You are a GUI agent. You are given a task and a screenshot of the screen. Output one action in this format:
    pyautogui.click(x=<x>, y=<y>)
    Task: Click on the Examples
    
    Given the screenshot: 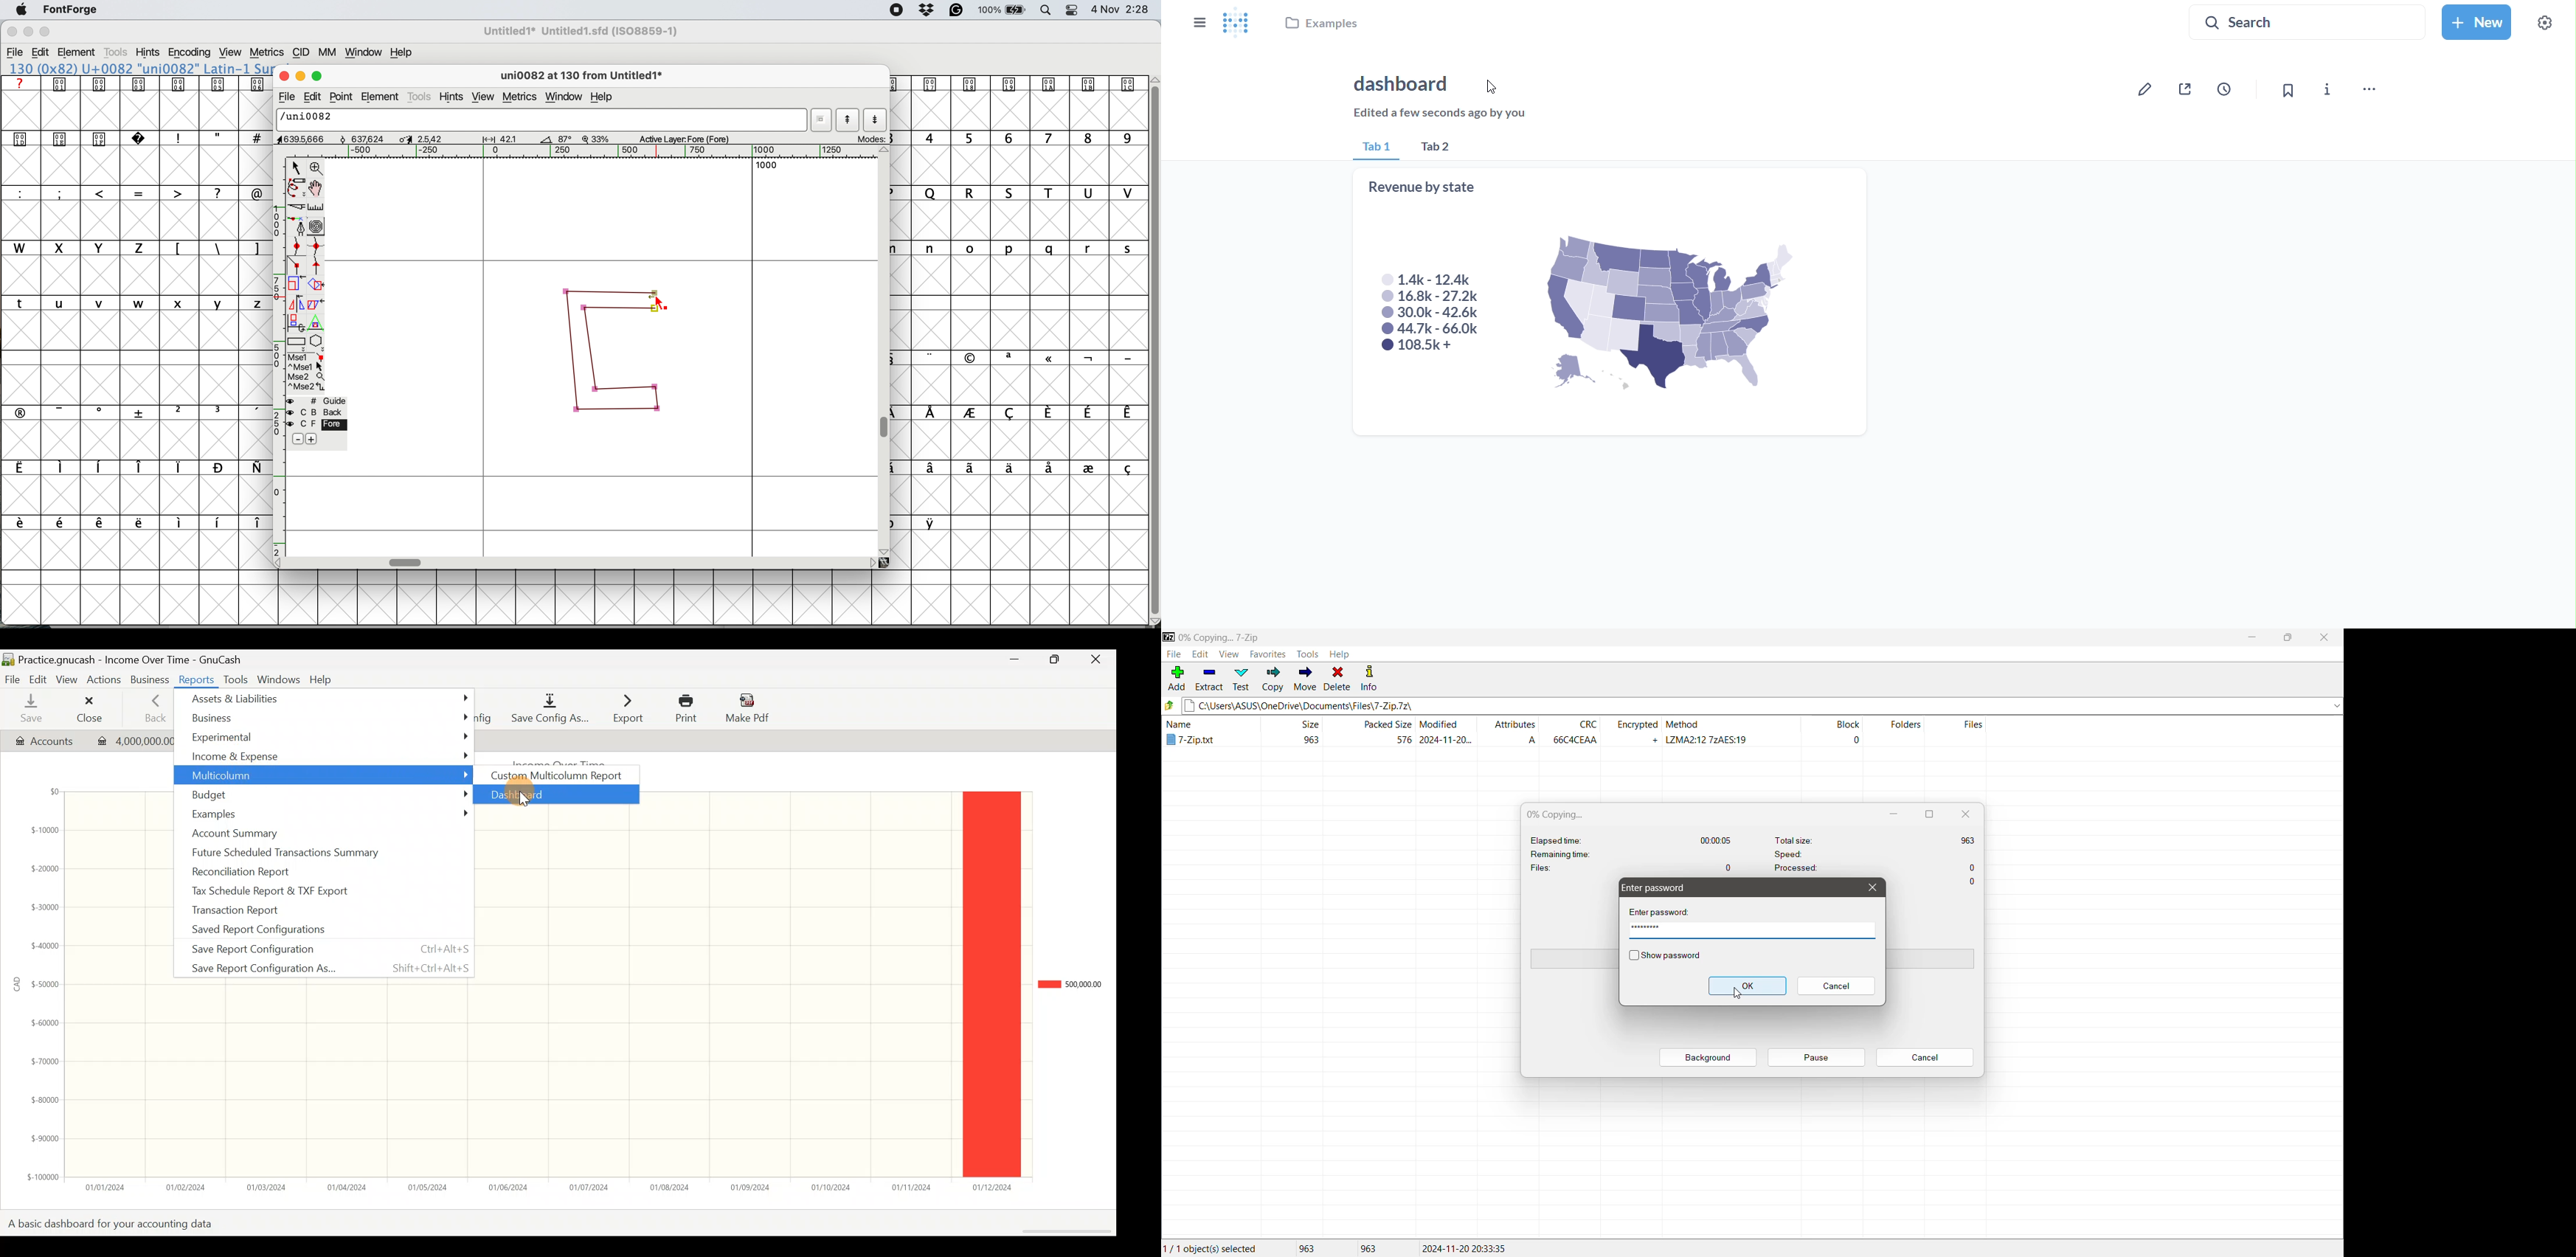 What is the action you would take?
    pyautogui.click(x=325, y=814)
    